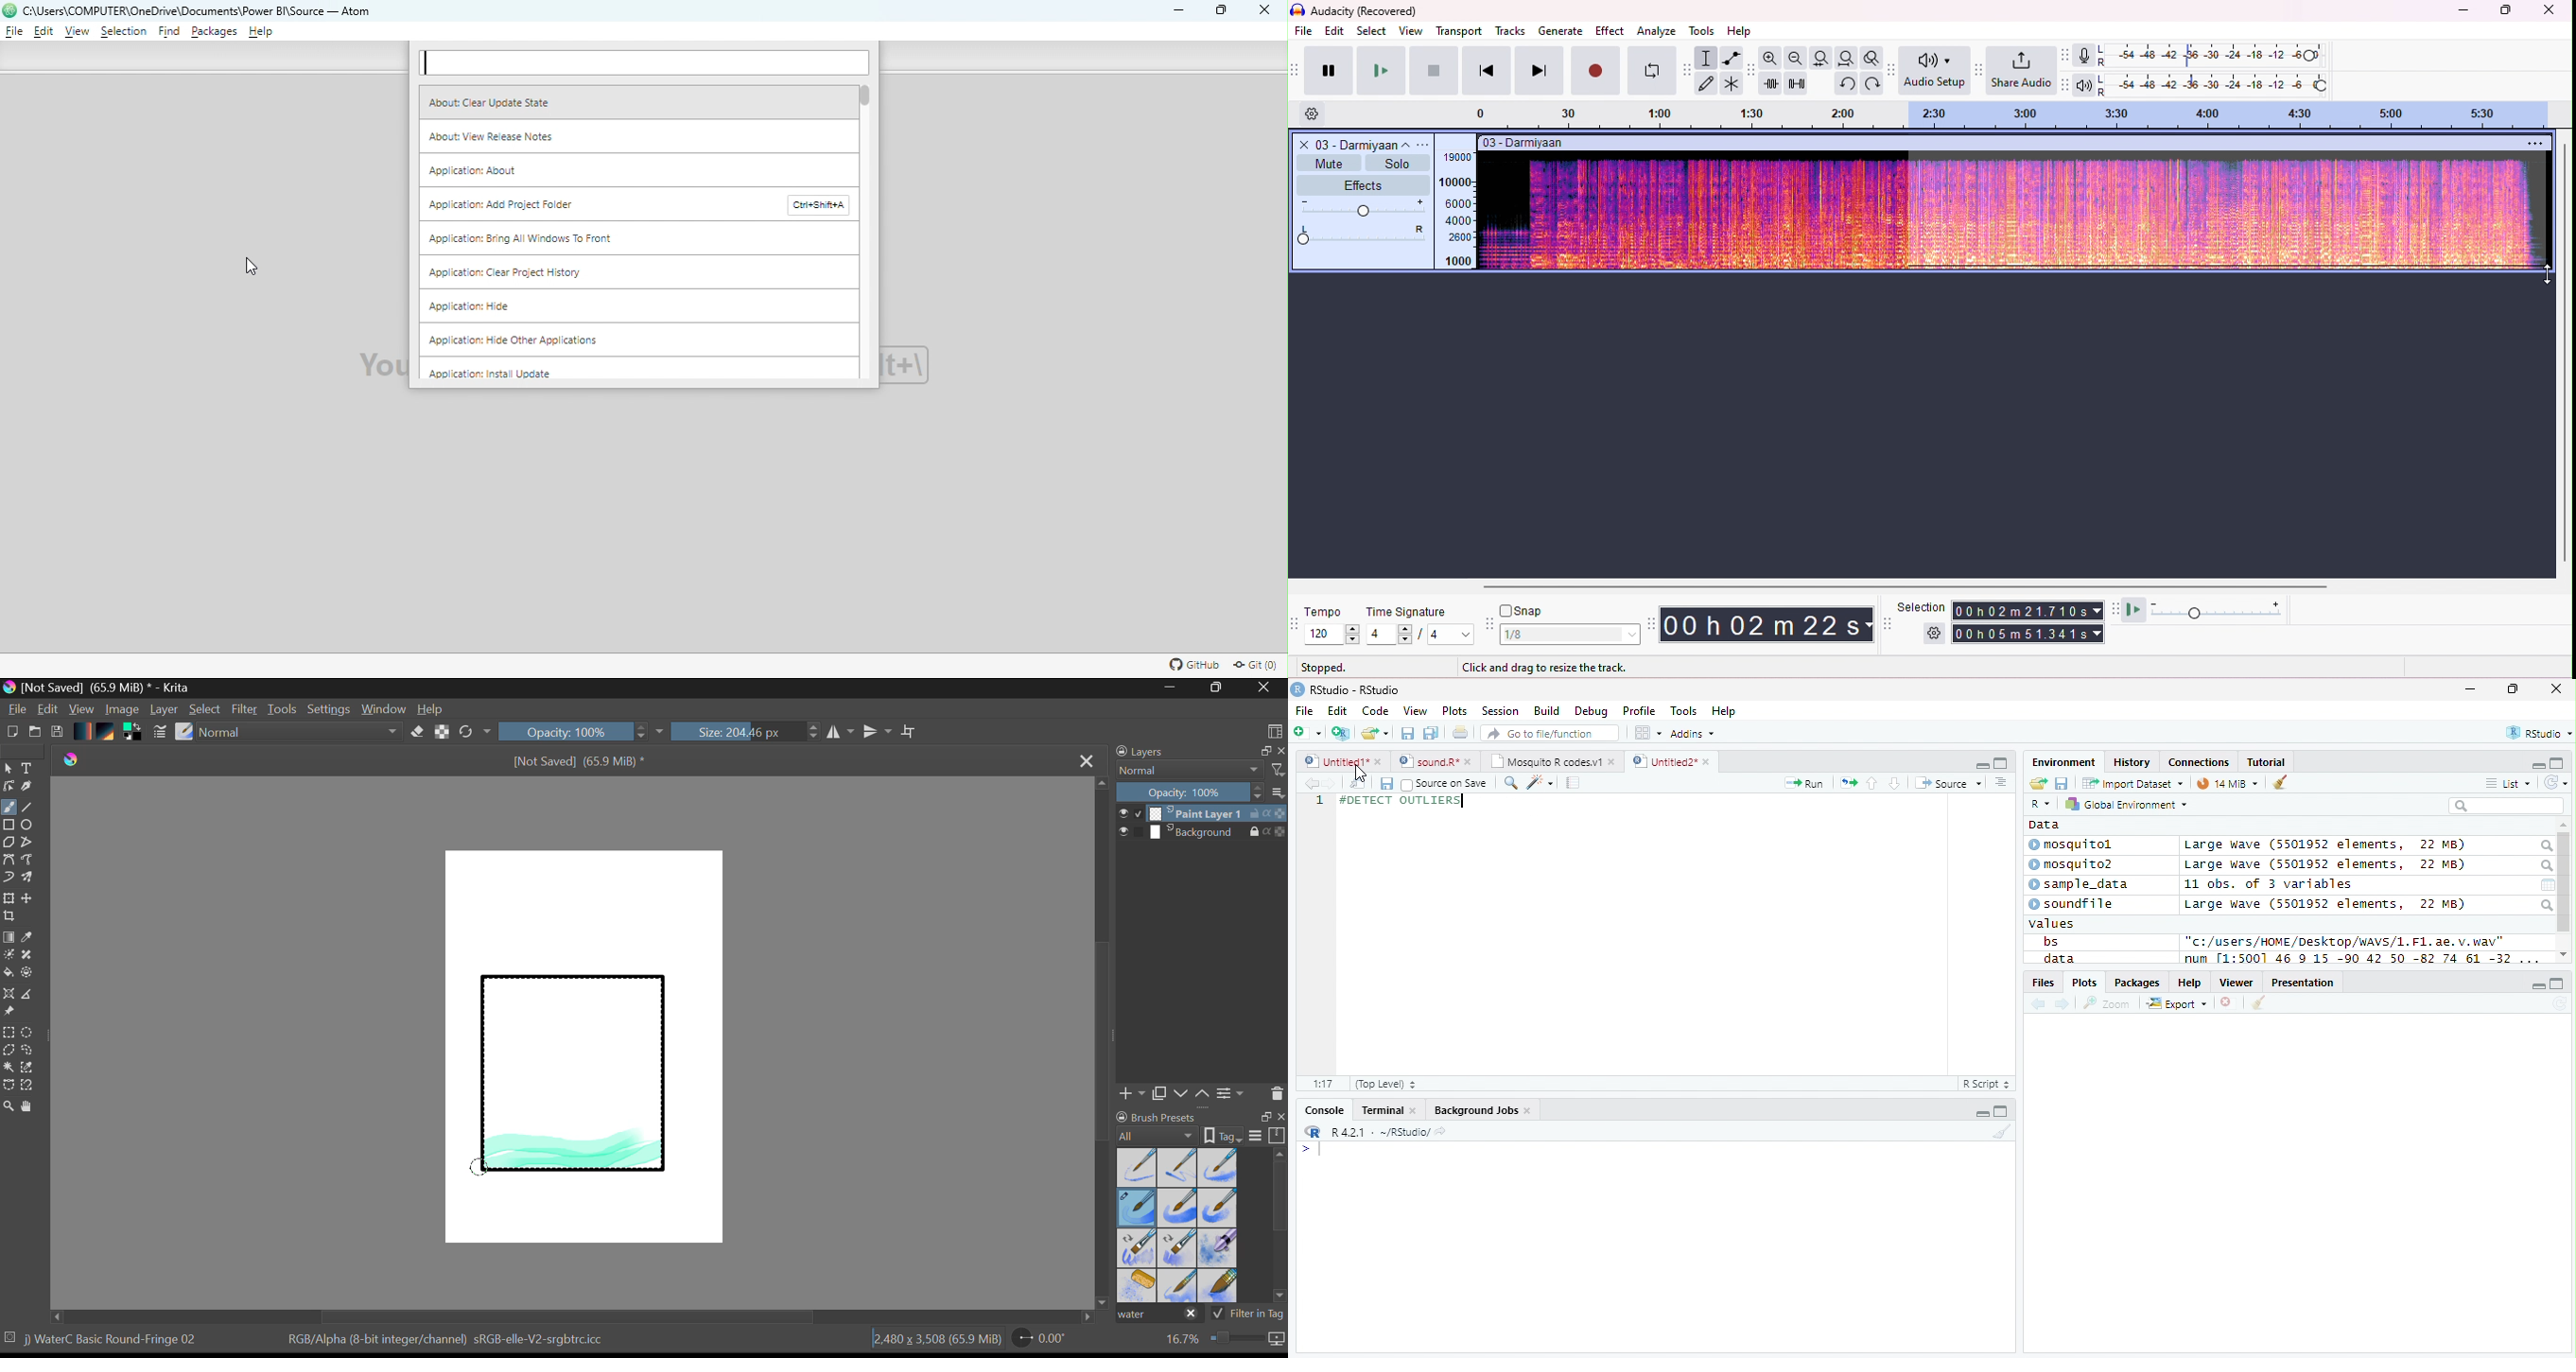  What do you see at coordinates (2072, 904) in the screenshot?
I see `soundfile` at bounding box center [2072, 904].